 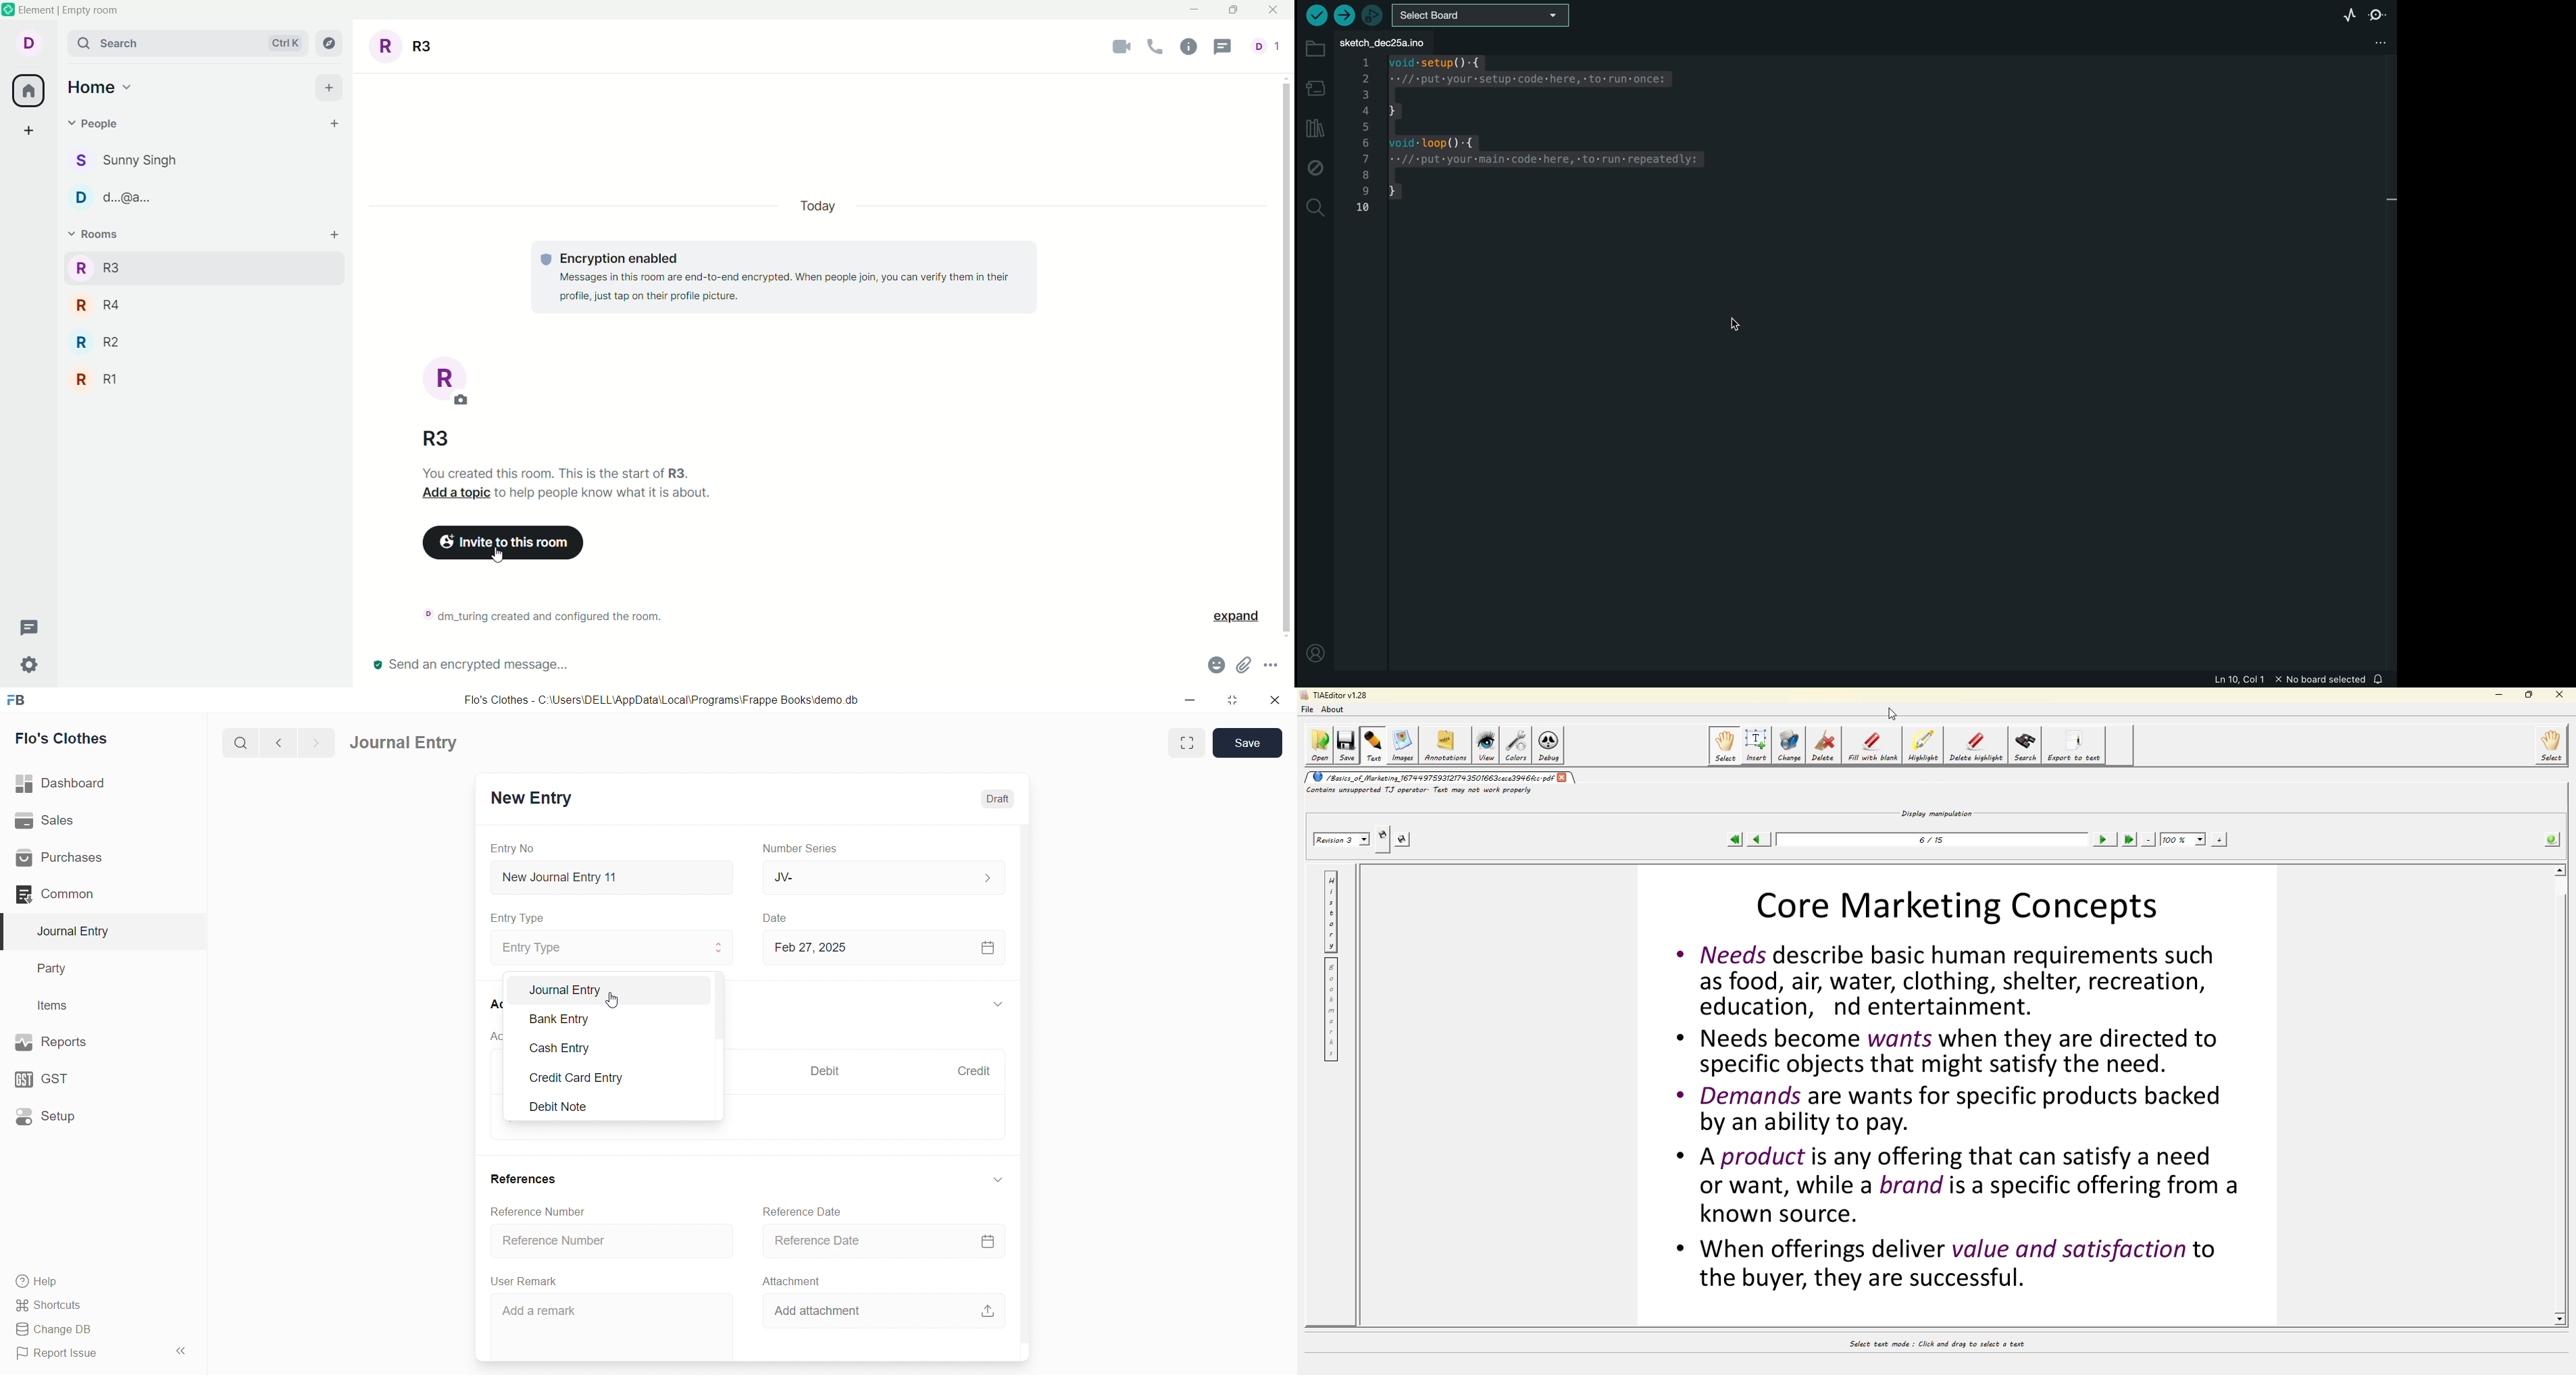 What do you see at coordinates (802, 1212) in the screenshot?
I see `Reference Date` at bounding box center [802, 1212].